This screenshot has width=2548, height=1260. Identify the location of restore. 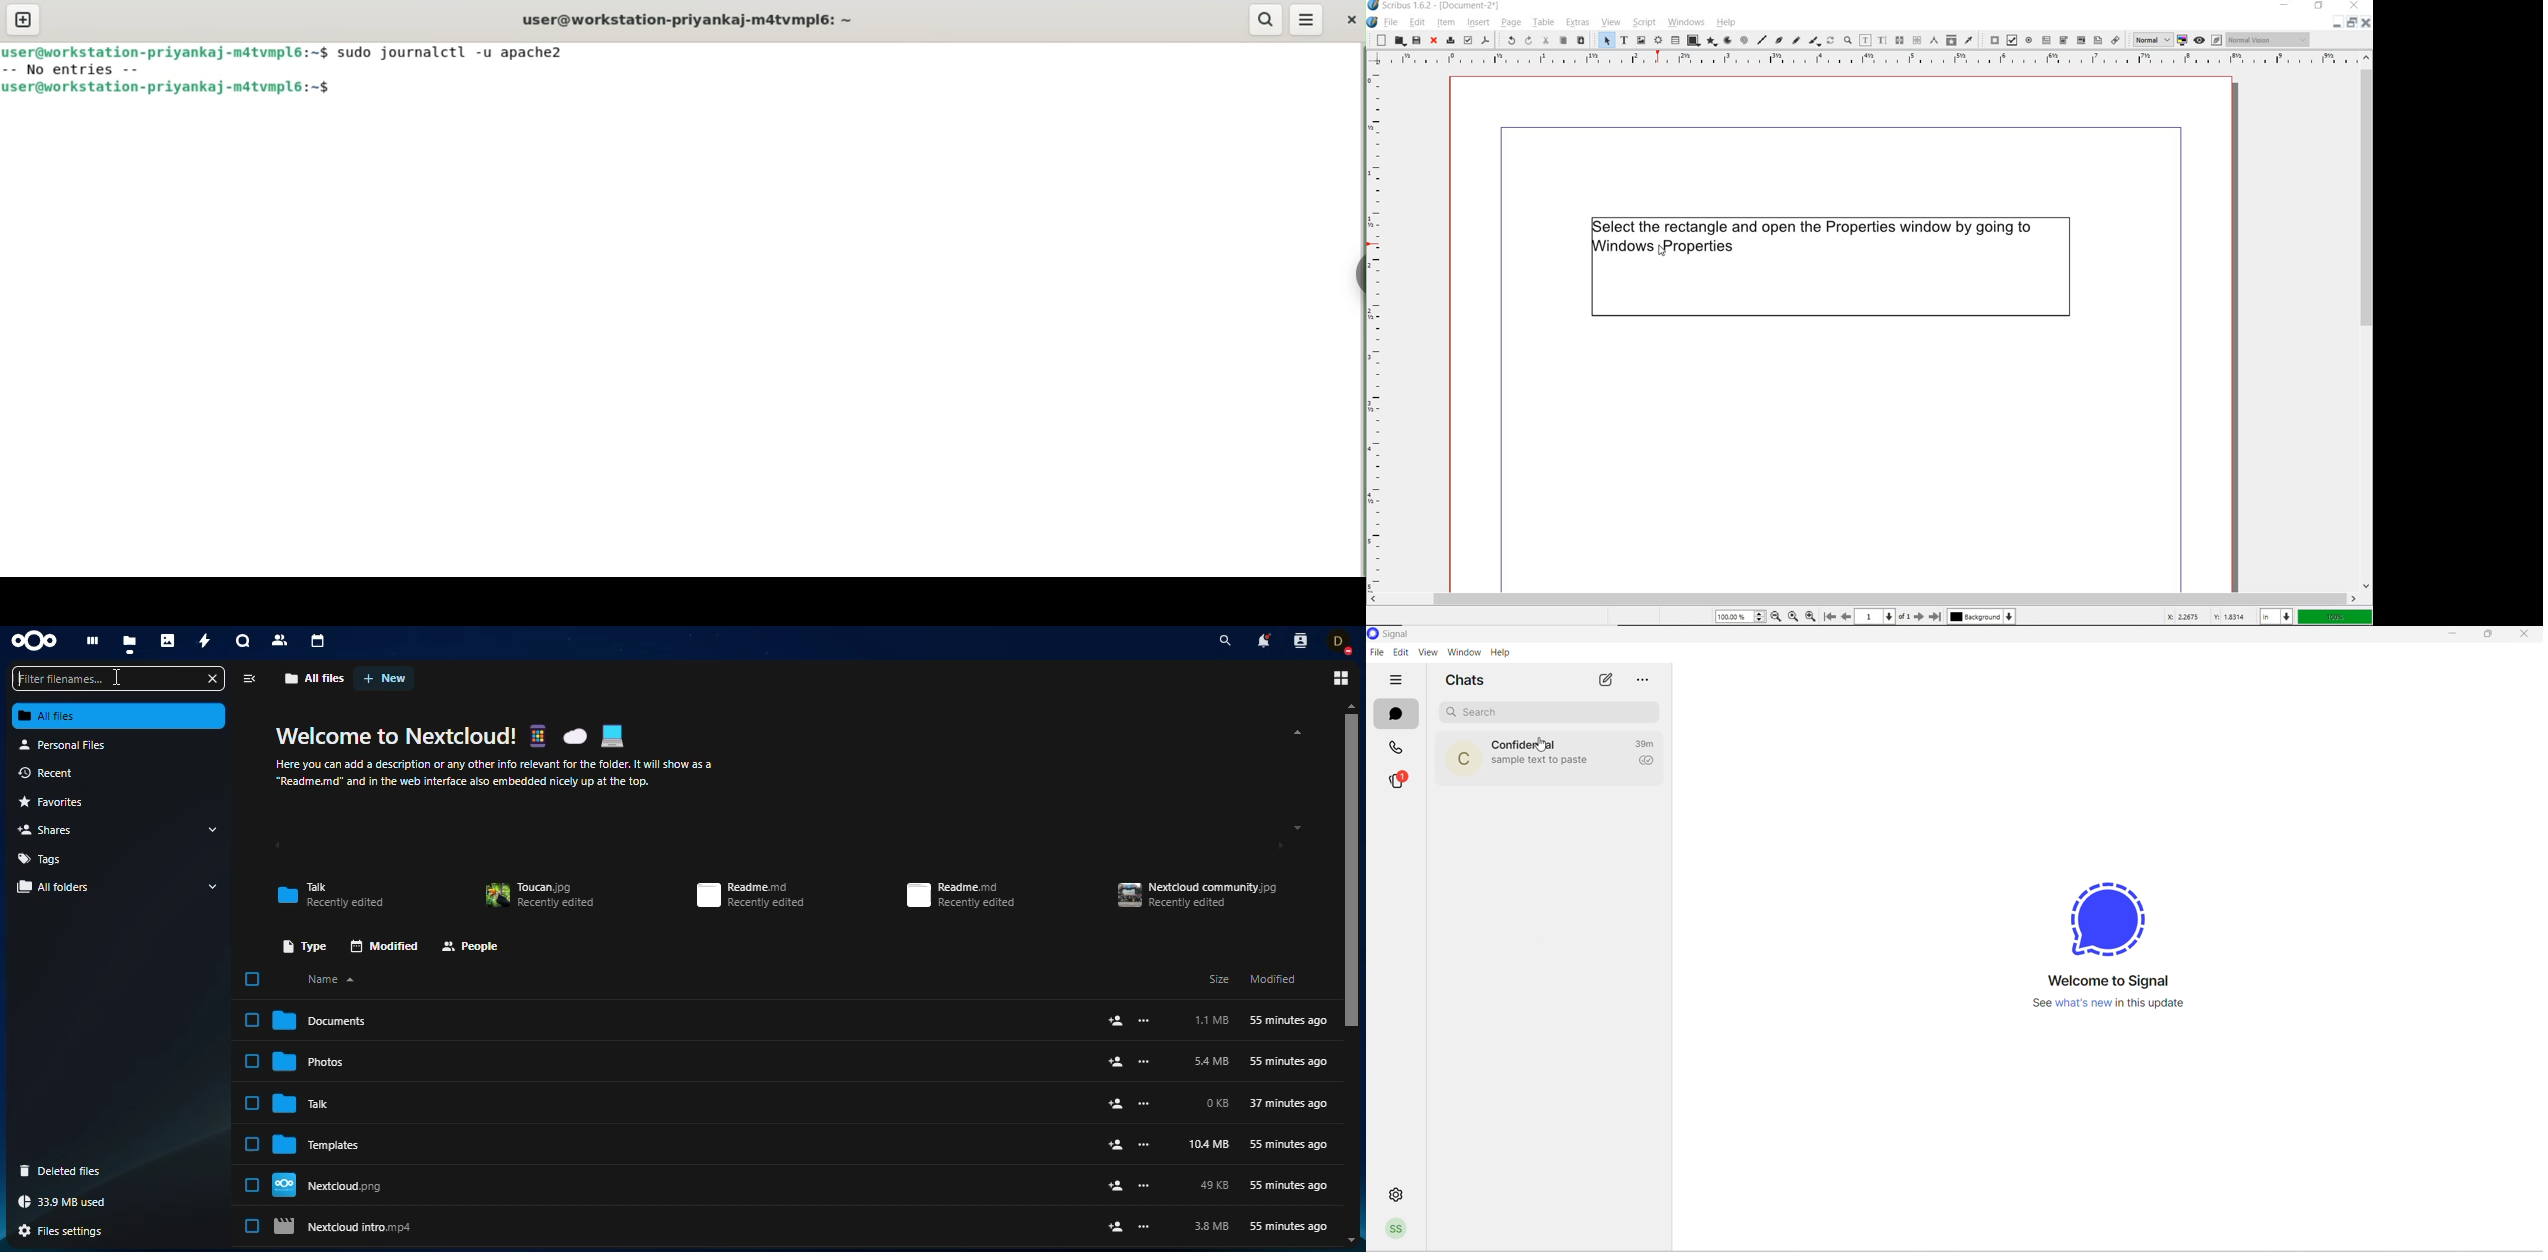
(2351, 25).